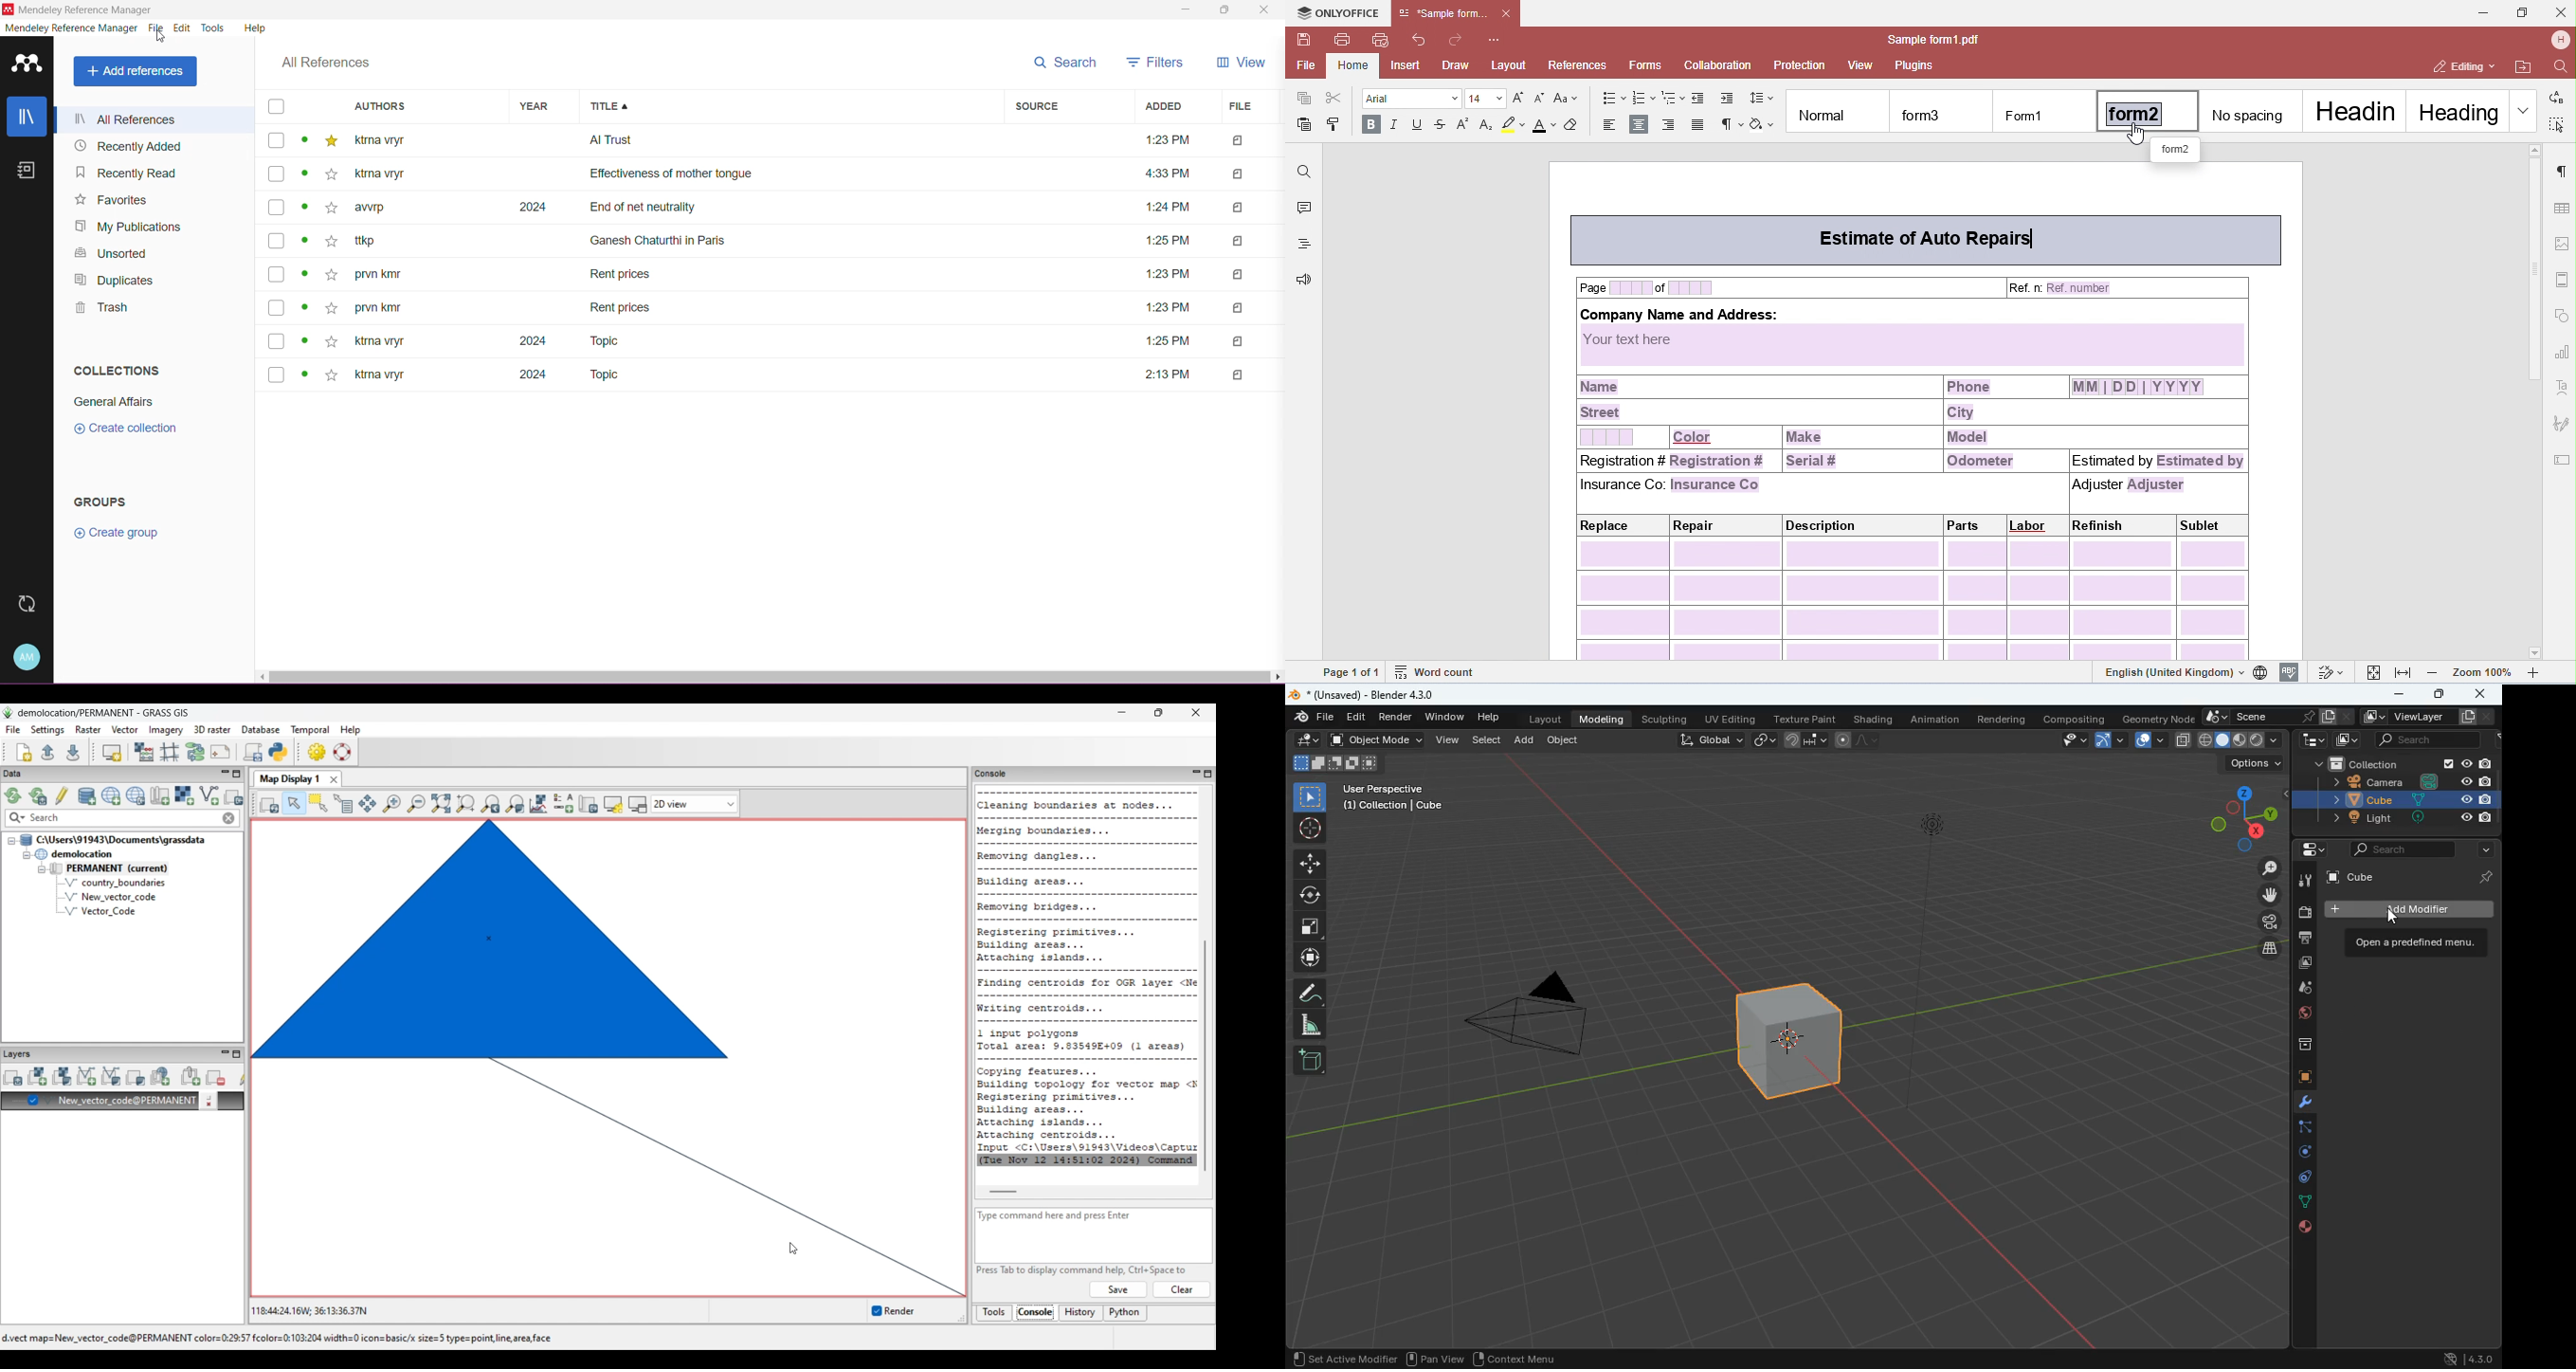  Describe the element at coordinates (127, 430) in the screenshot. I see `Click to Create Collection` at that location.